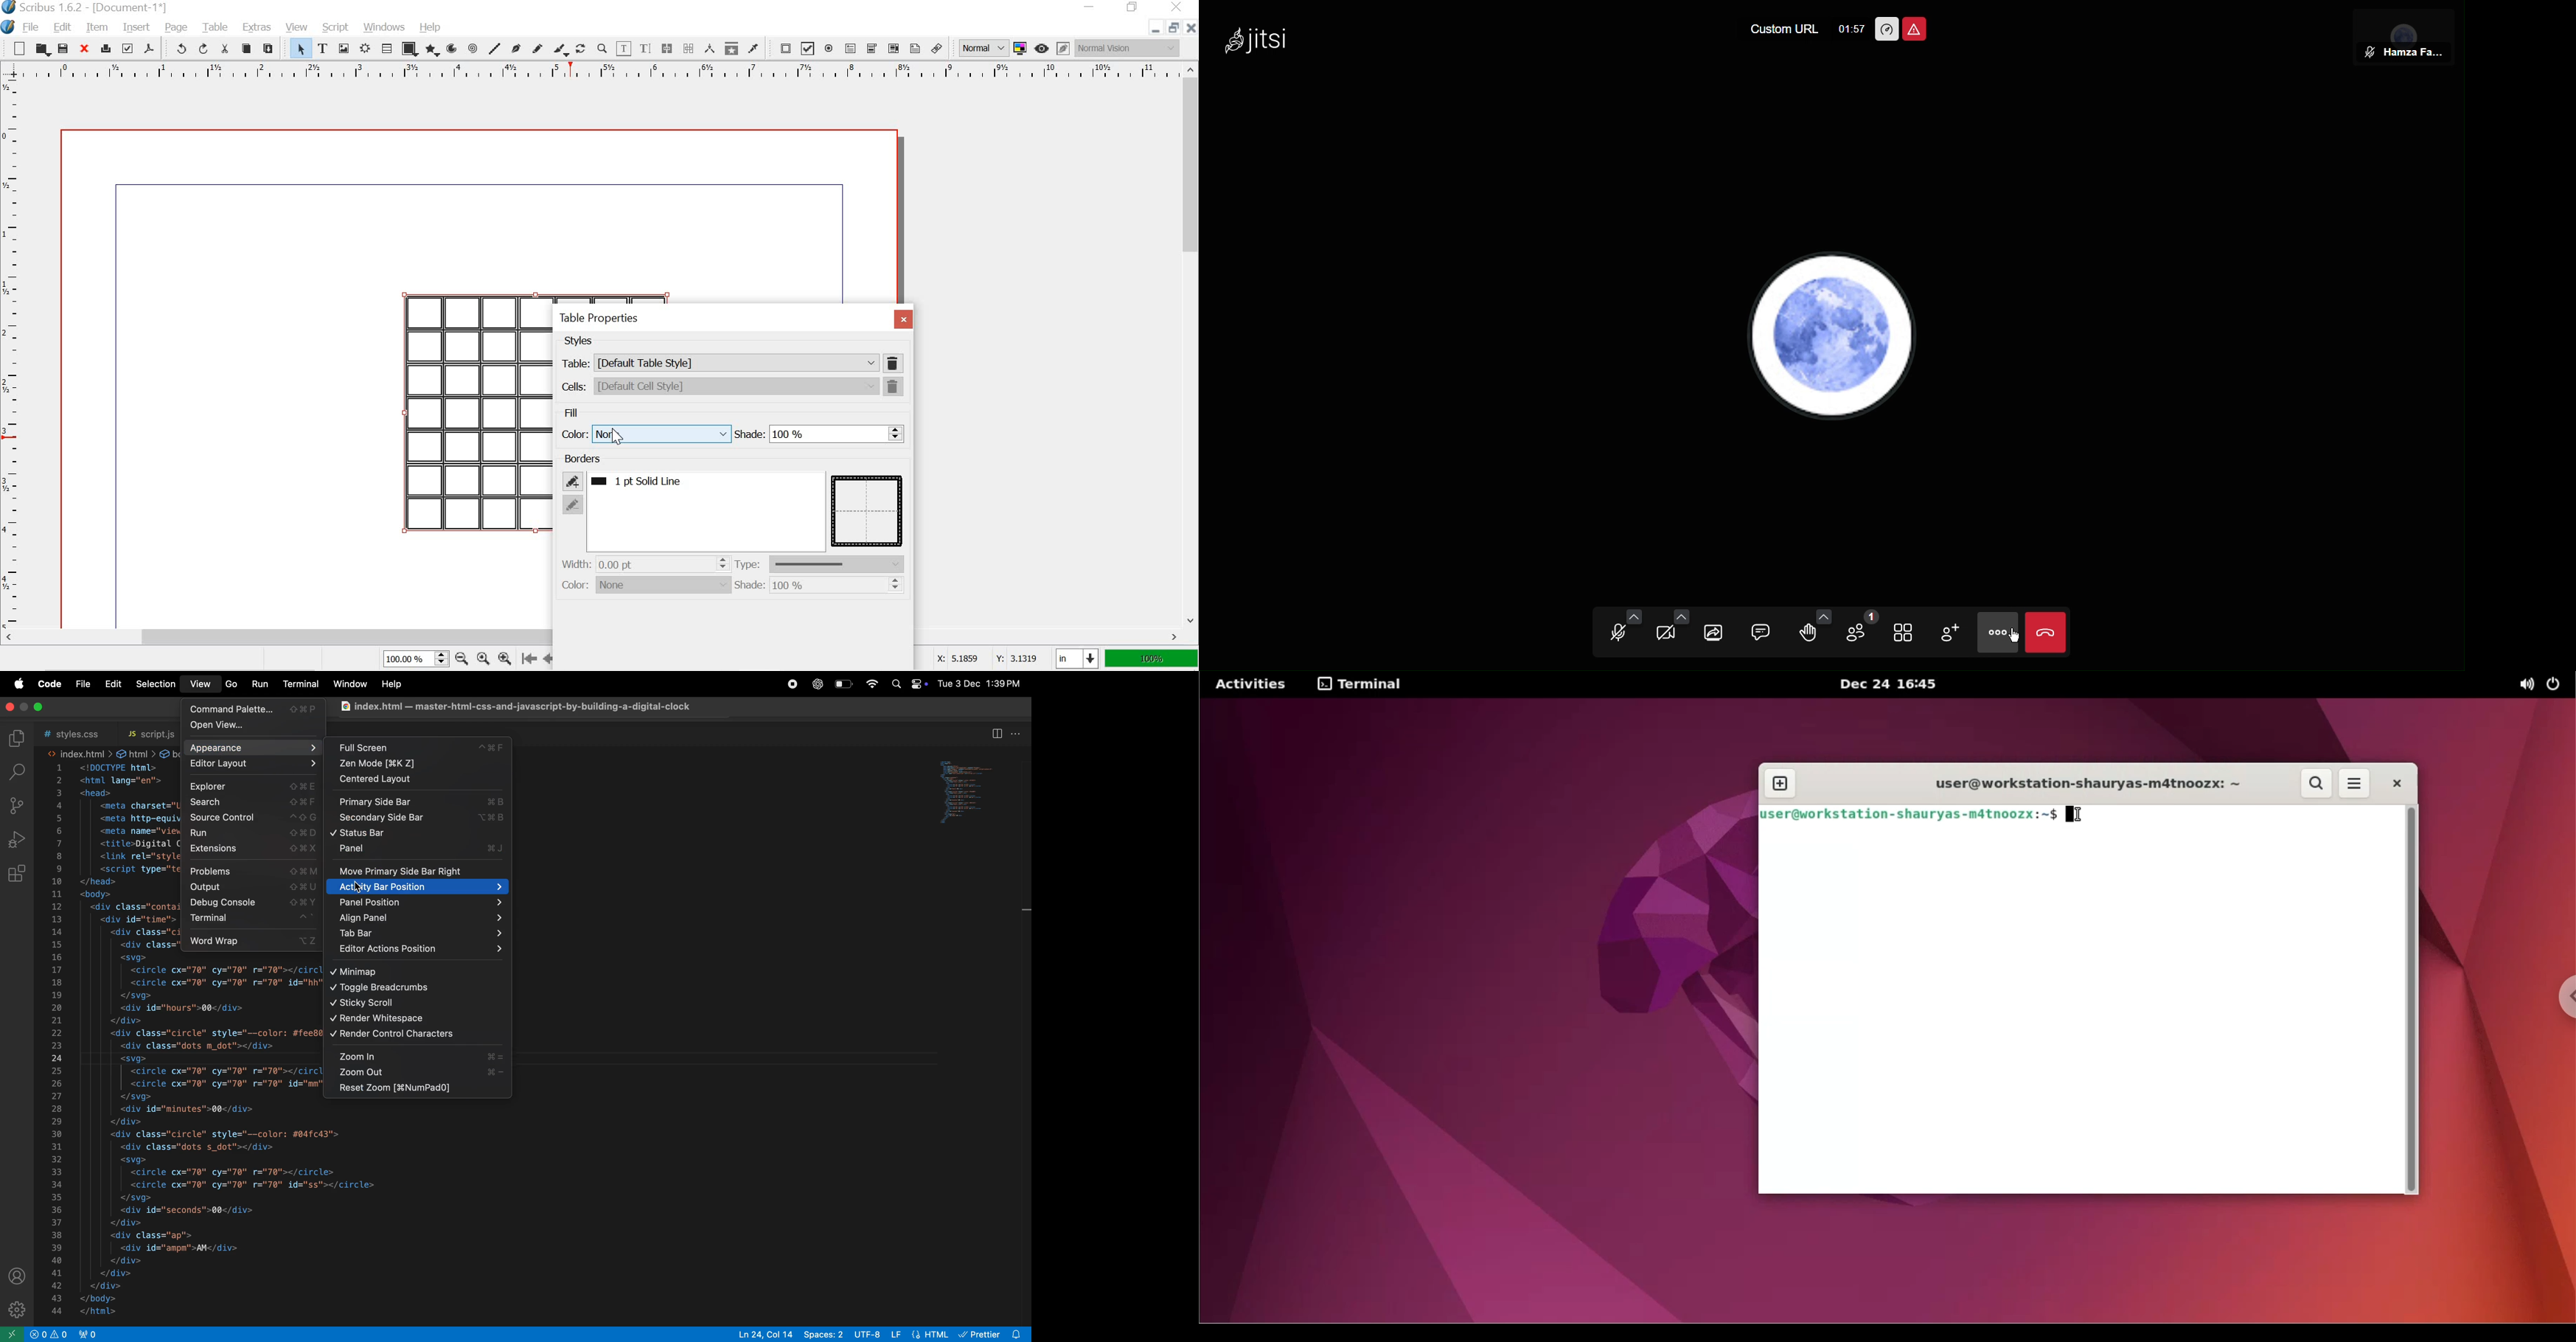 The height and width of the screenshot is (1344, 2576). I want to click on pdf push button, so click(783, 47).